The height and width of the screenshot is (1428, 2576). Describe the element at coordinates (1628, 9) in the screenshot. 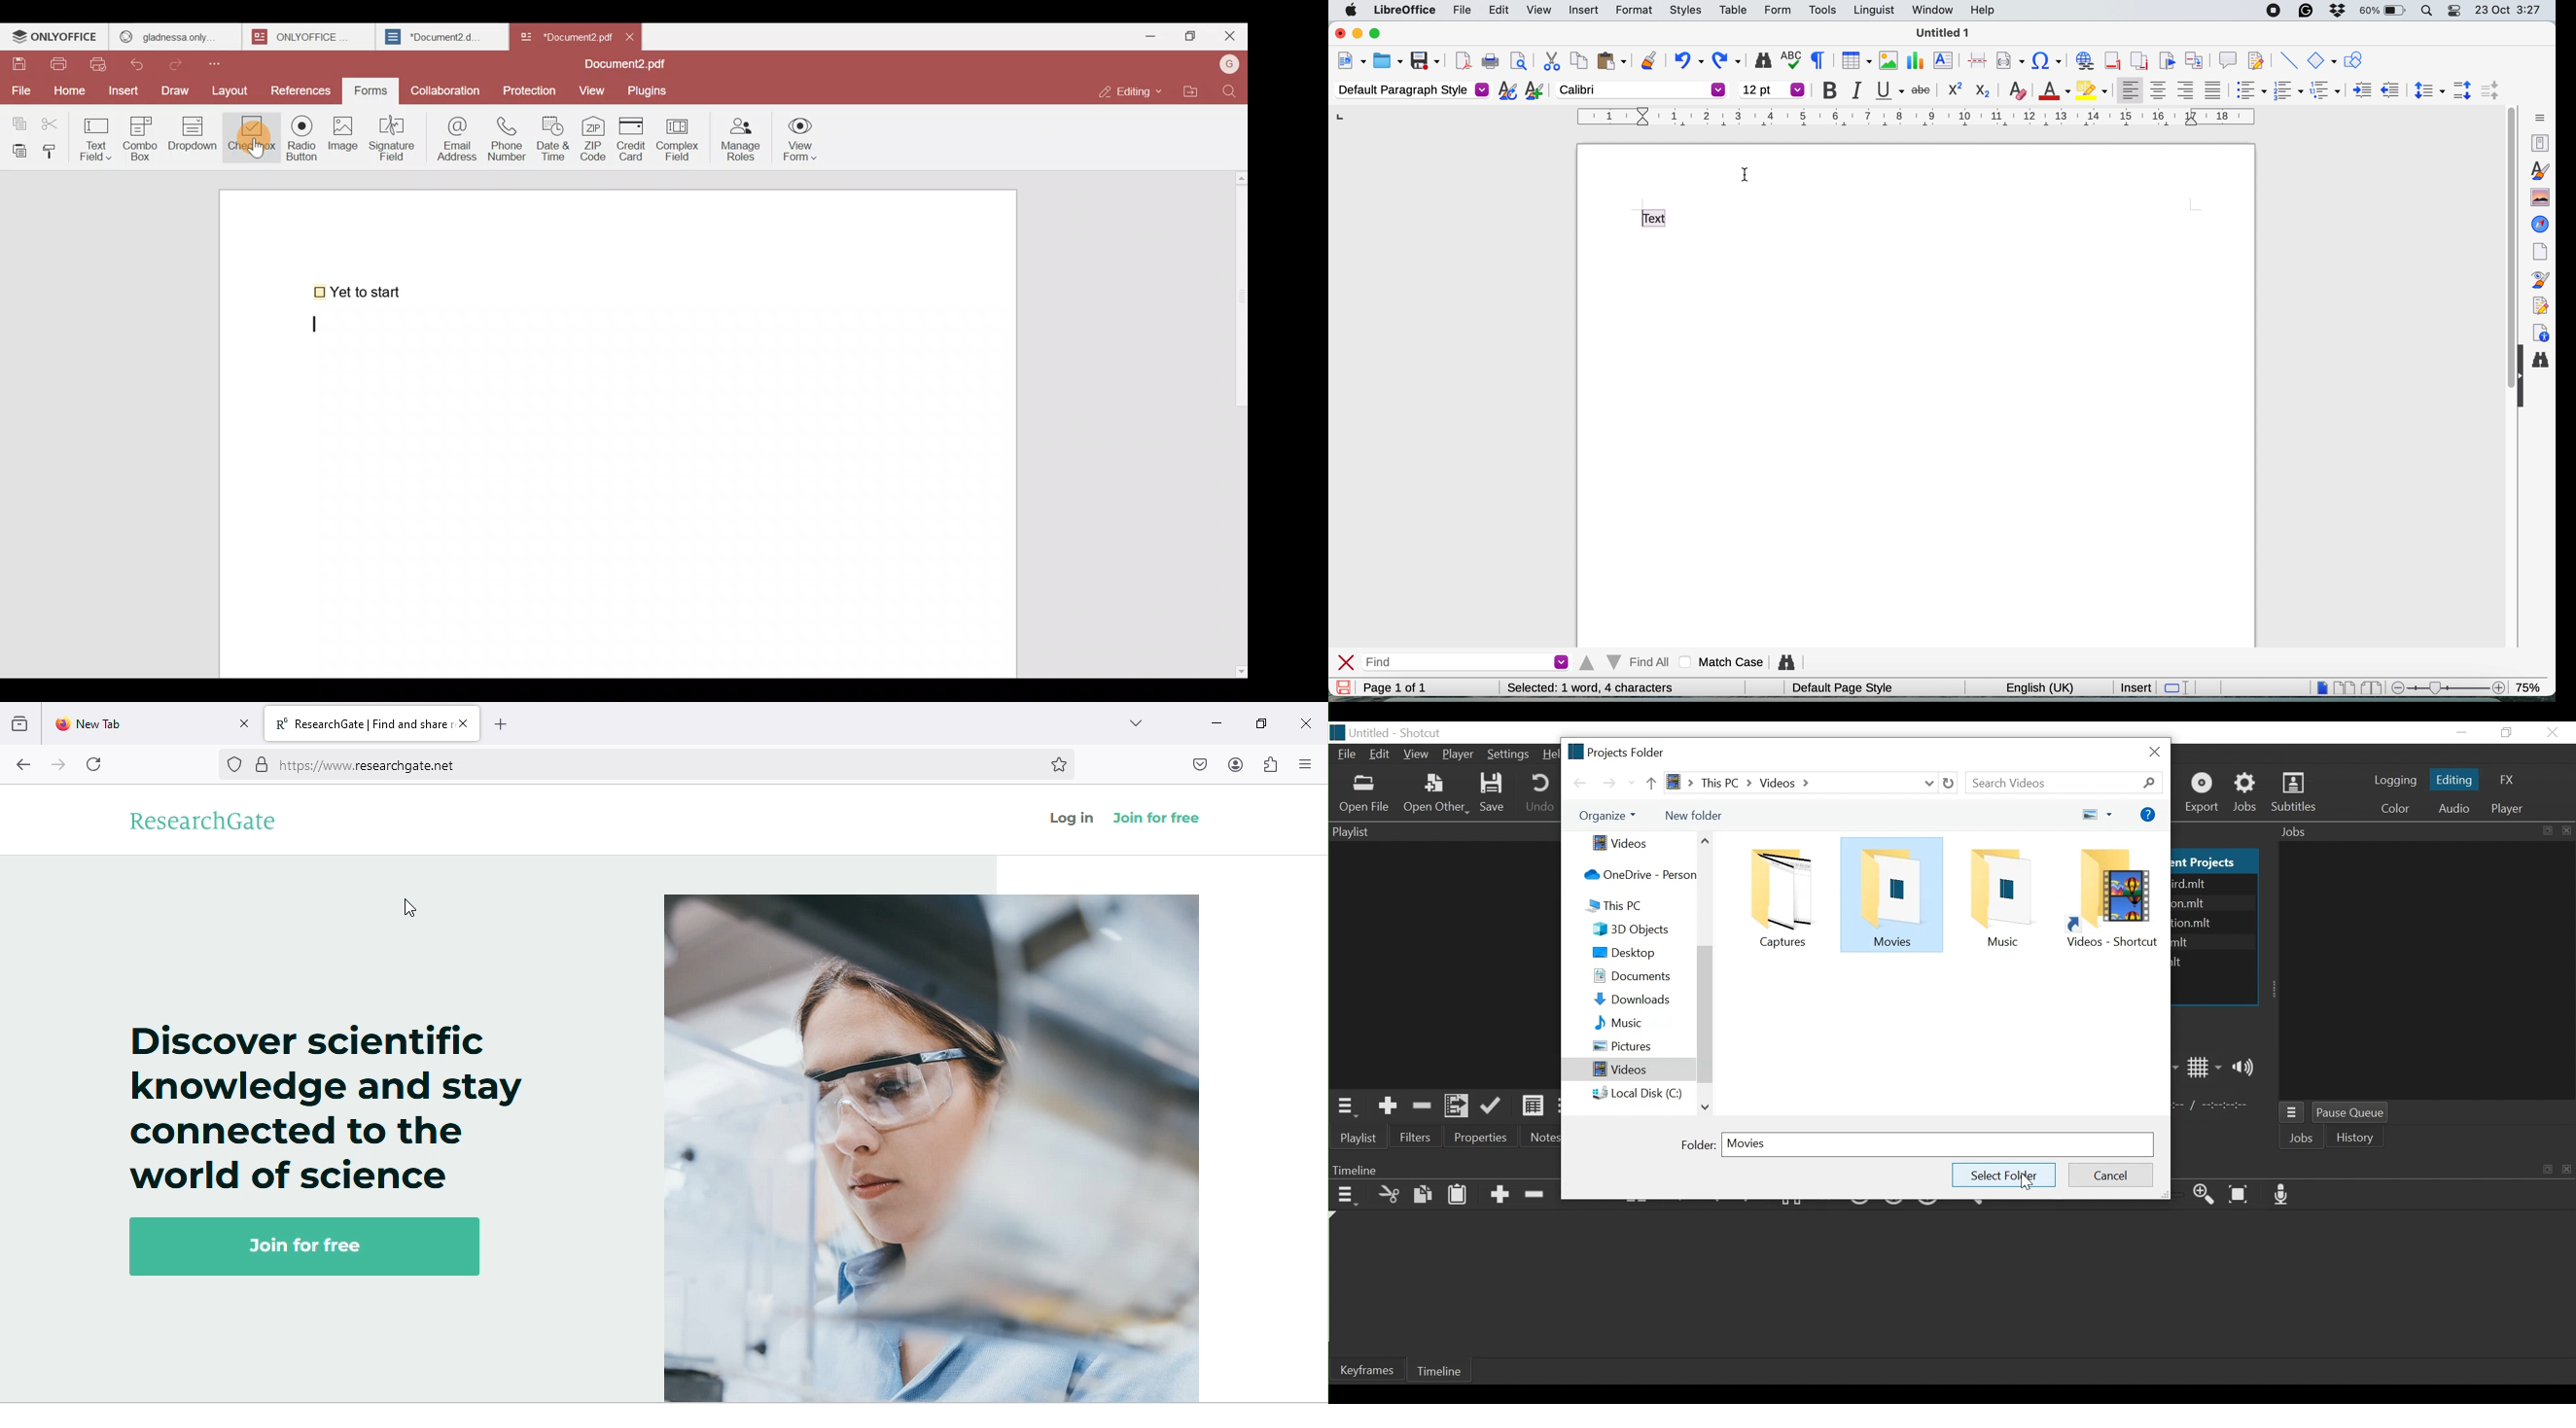

I see `format` at that location.